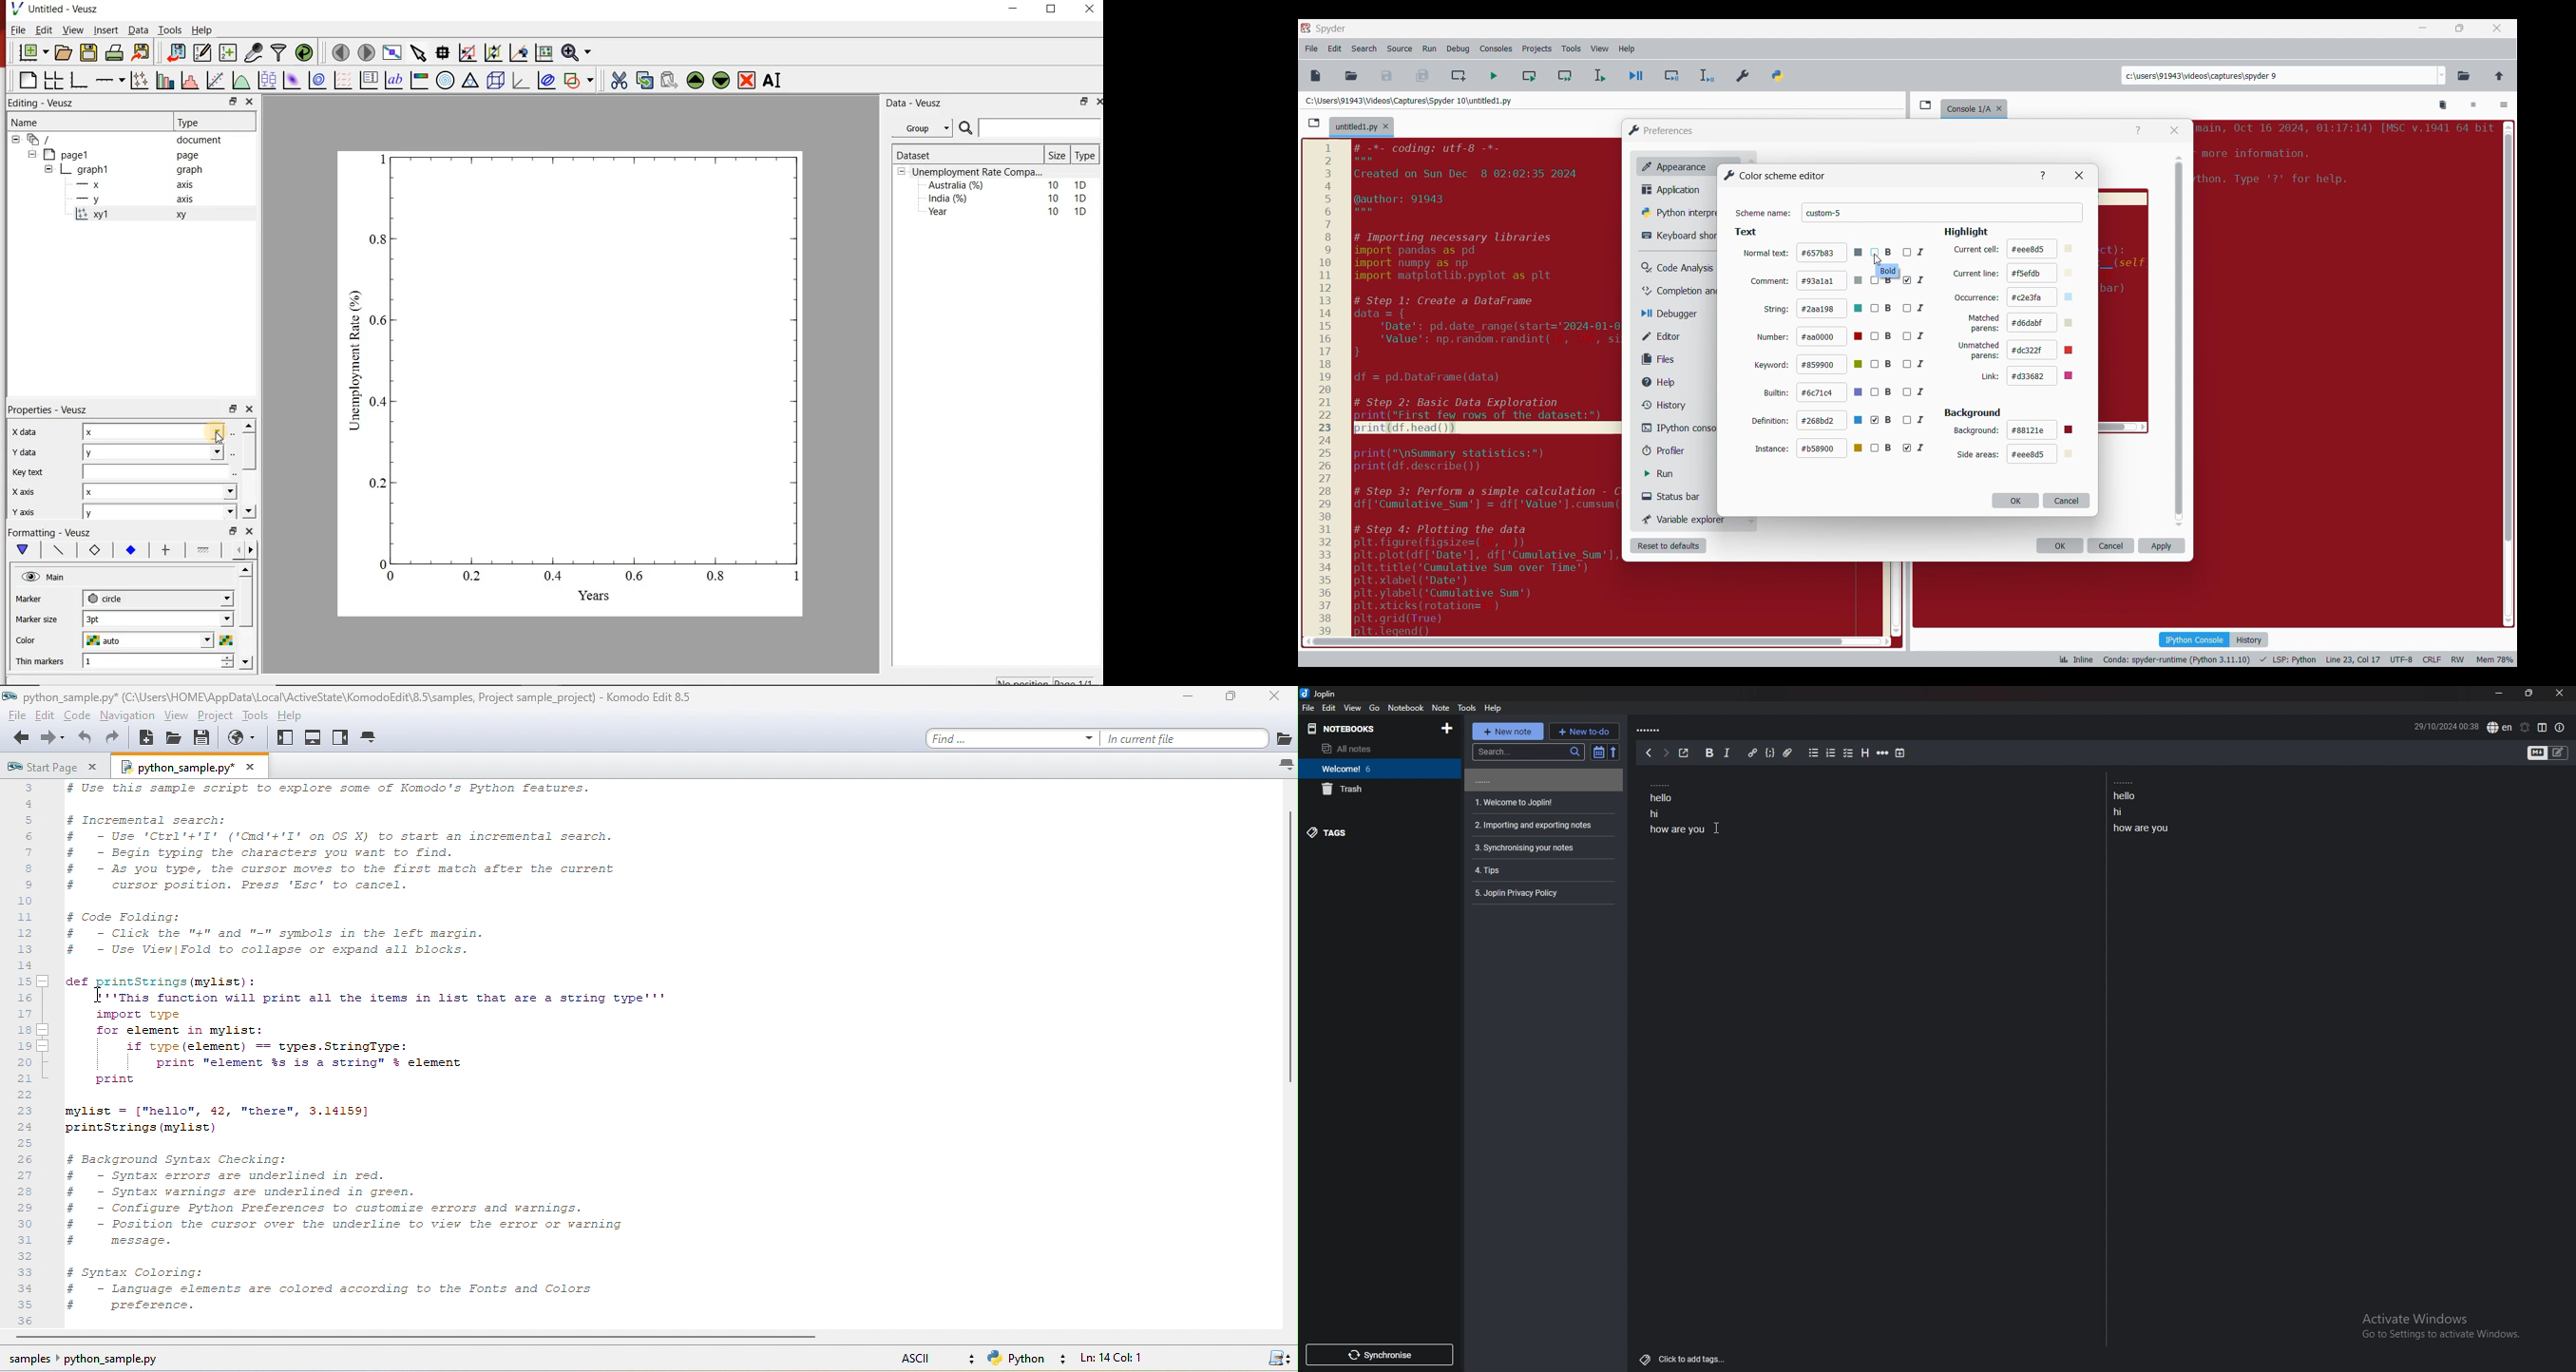  I want to click on code, so click(1771, 753).